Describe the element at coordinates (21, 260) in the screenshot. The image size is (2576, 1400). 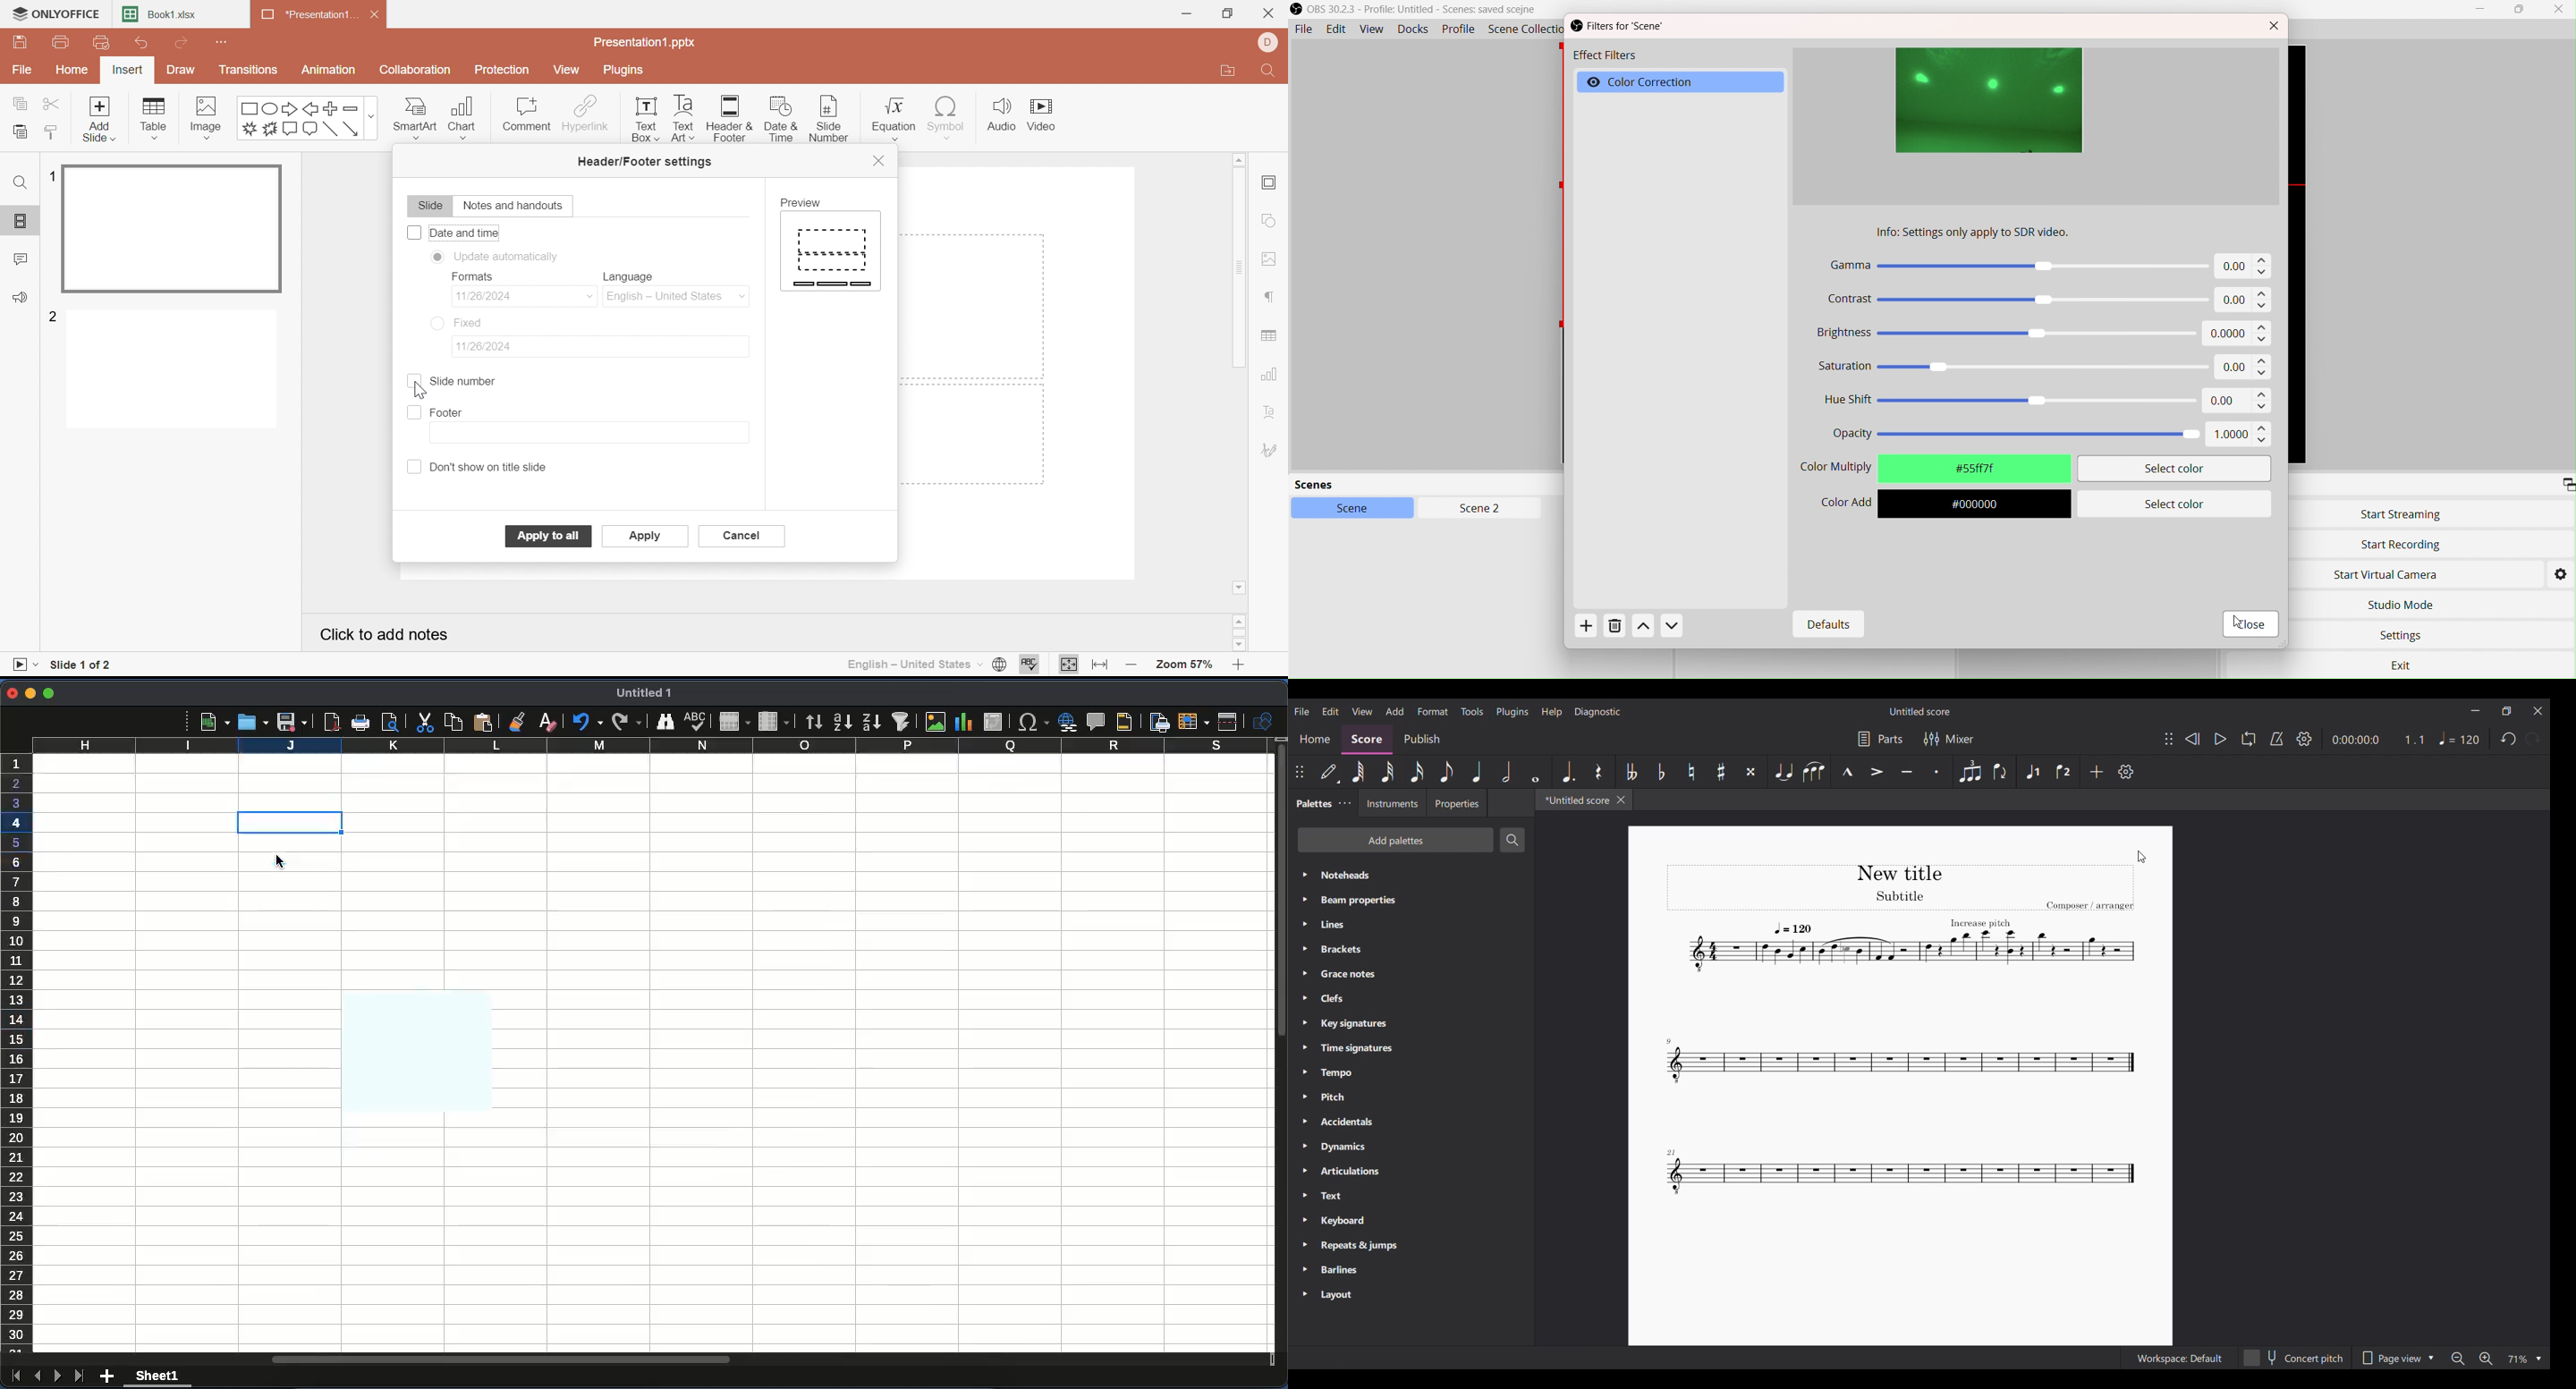
I see `Comments` at that location.